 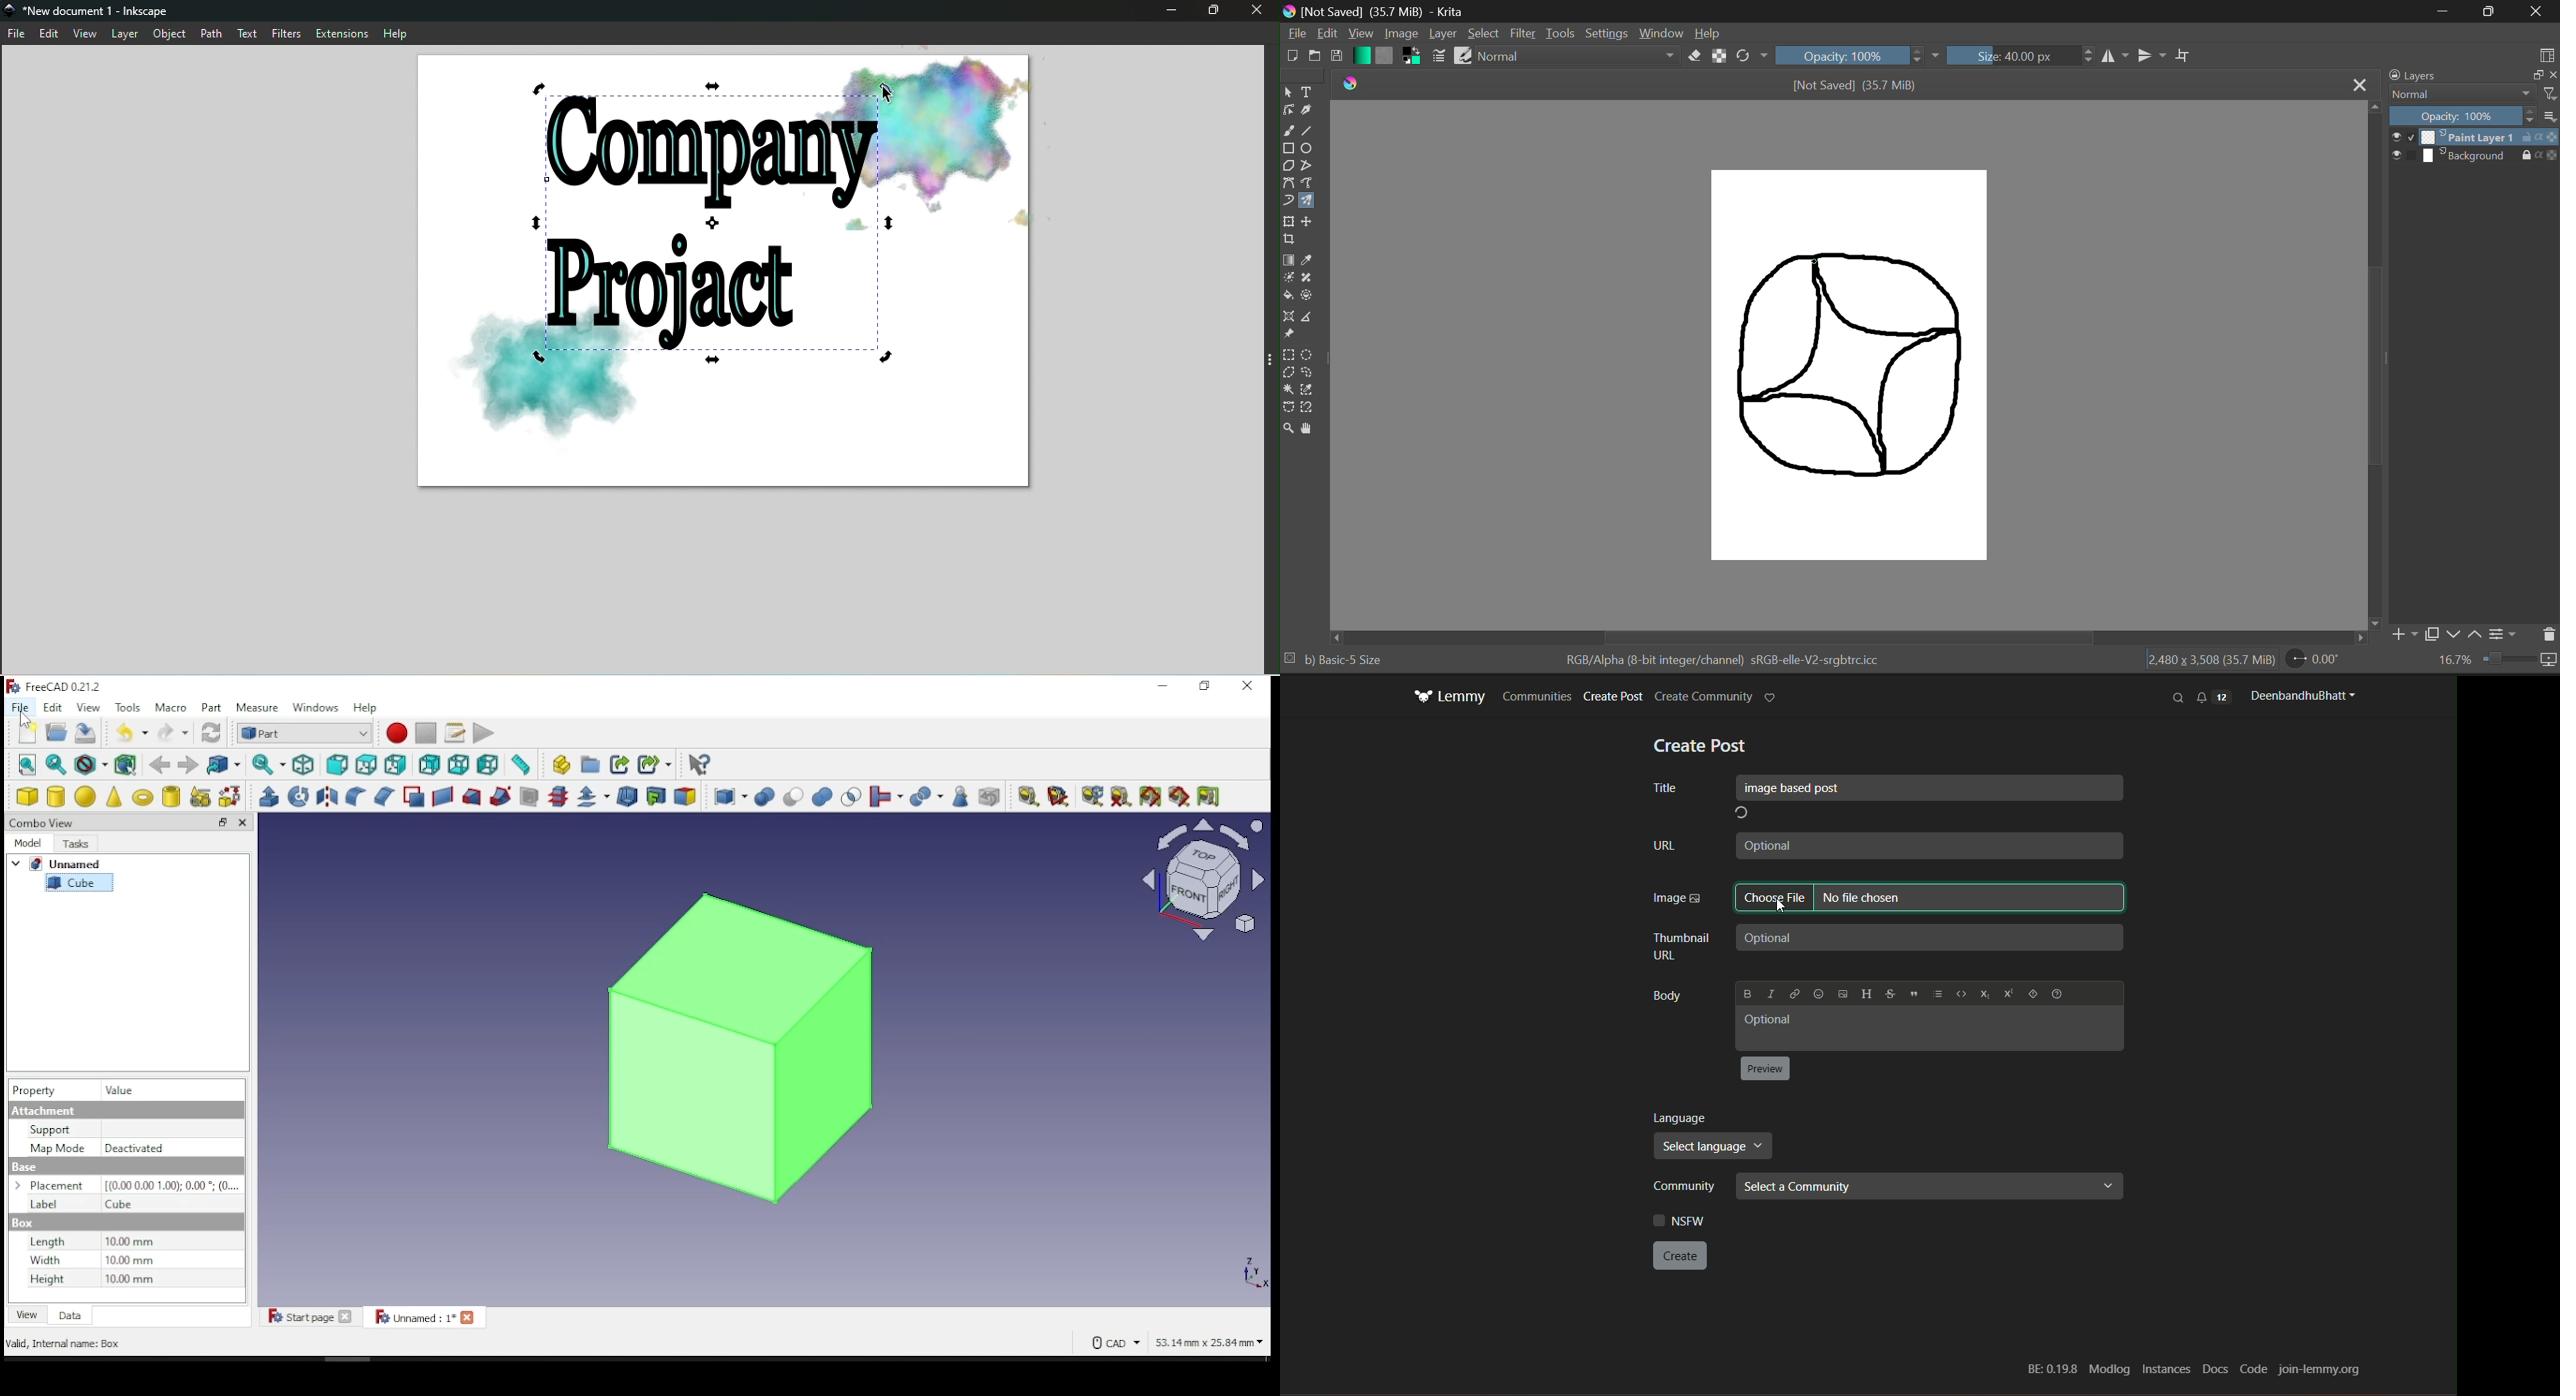 What do you see at coordinates (1931, 936) in the screenshot?
I see `optional` at bounding box center [1931, 936].